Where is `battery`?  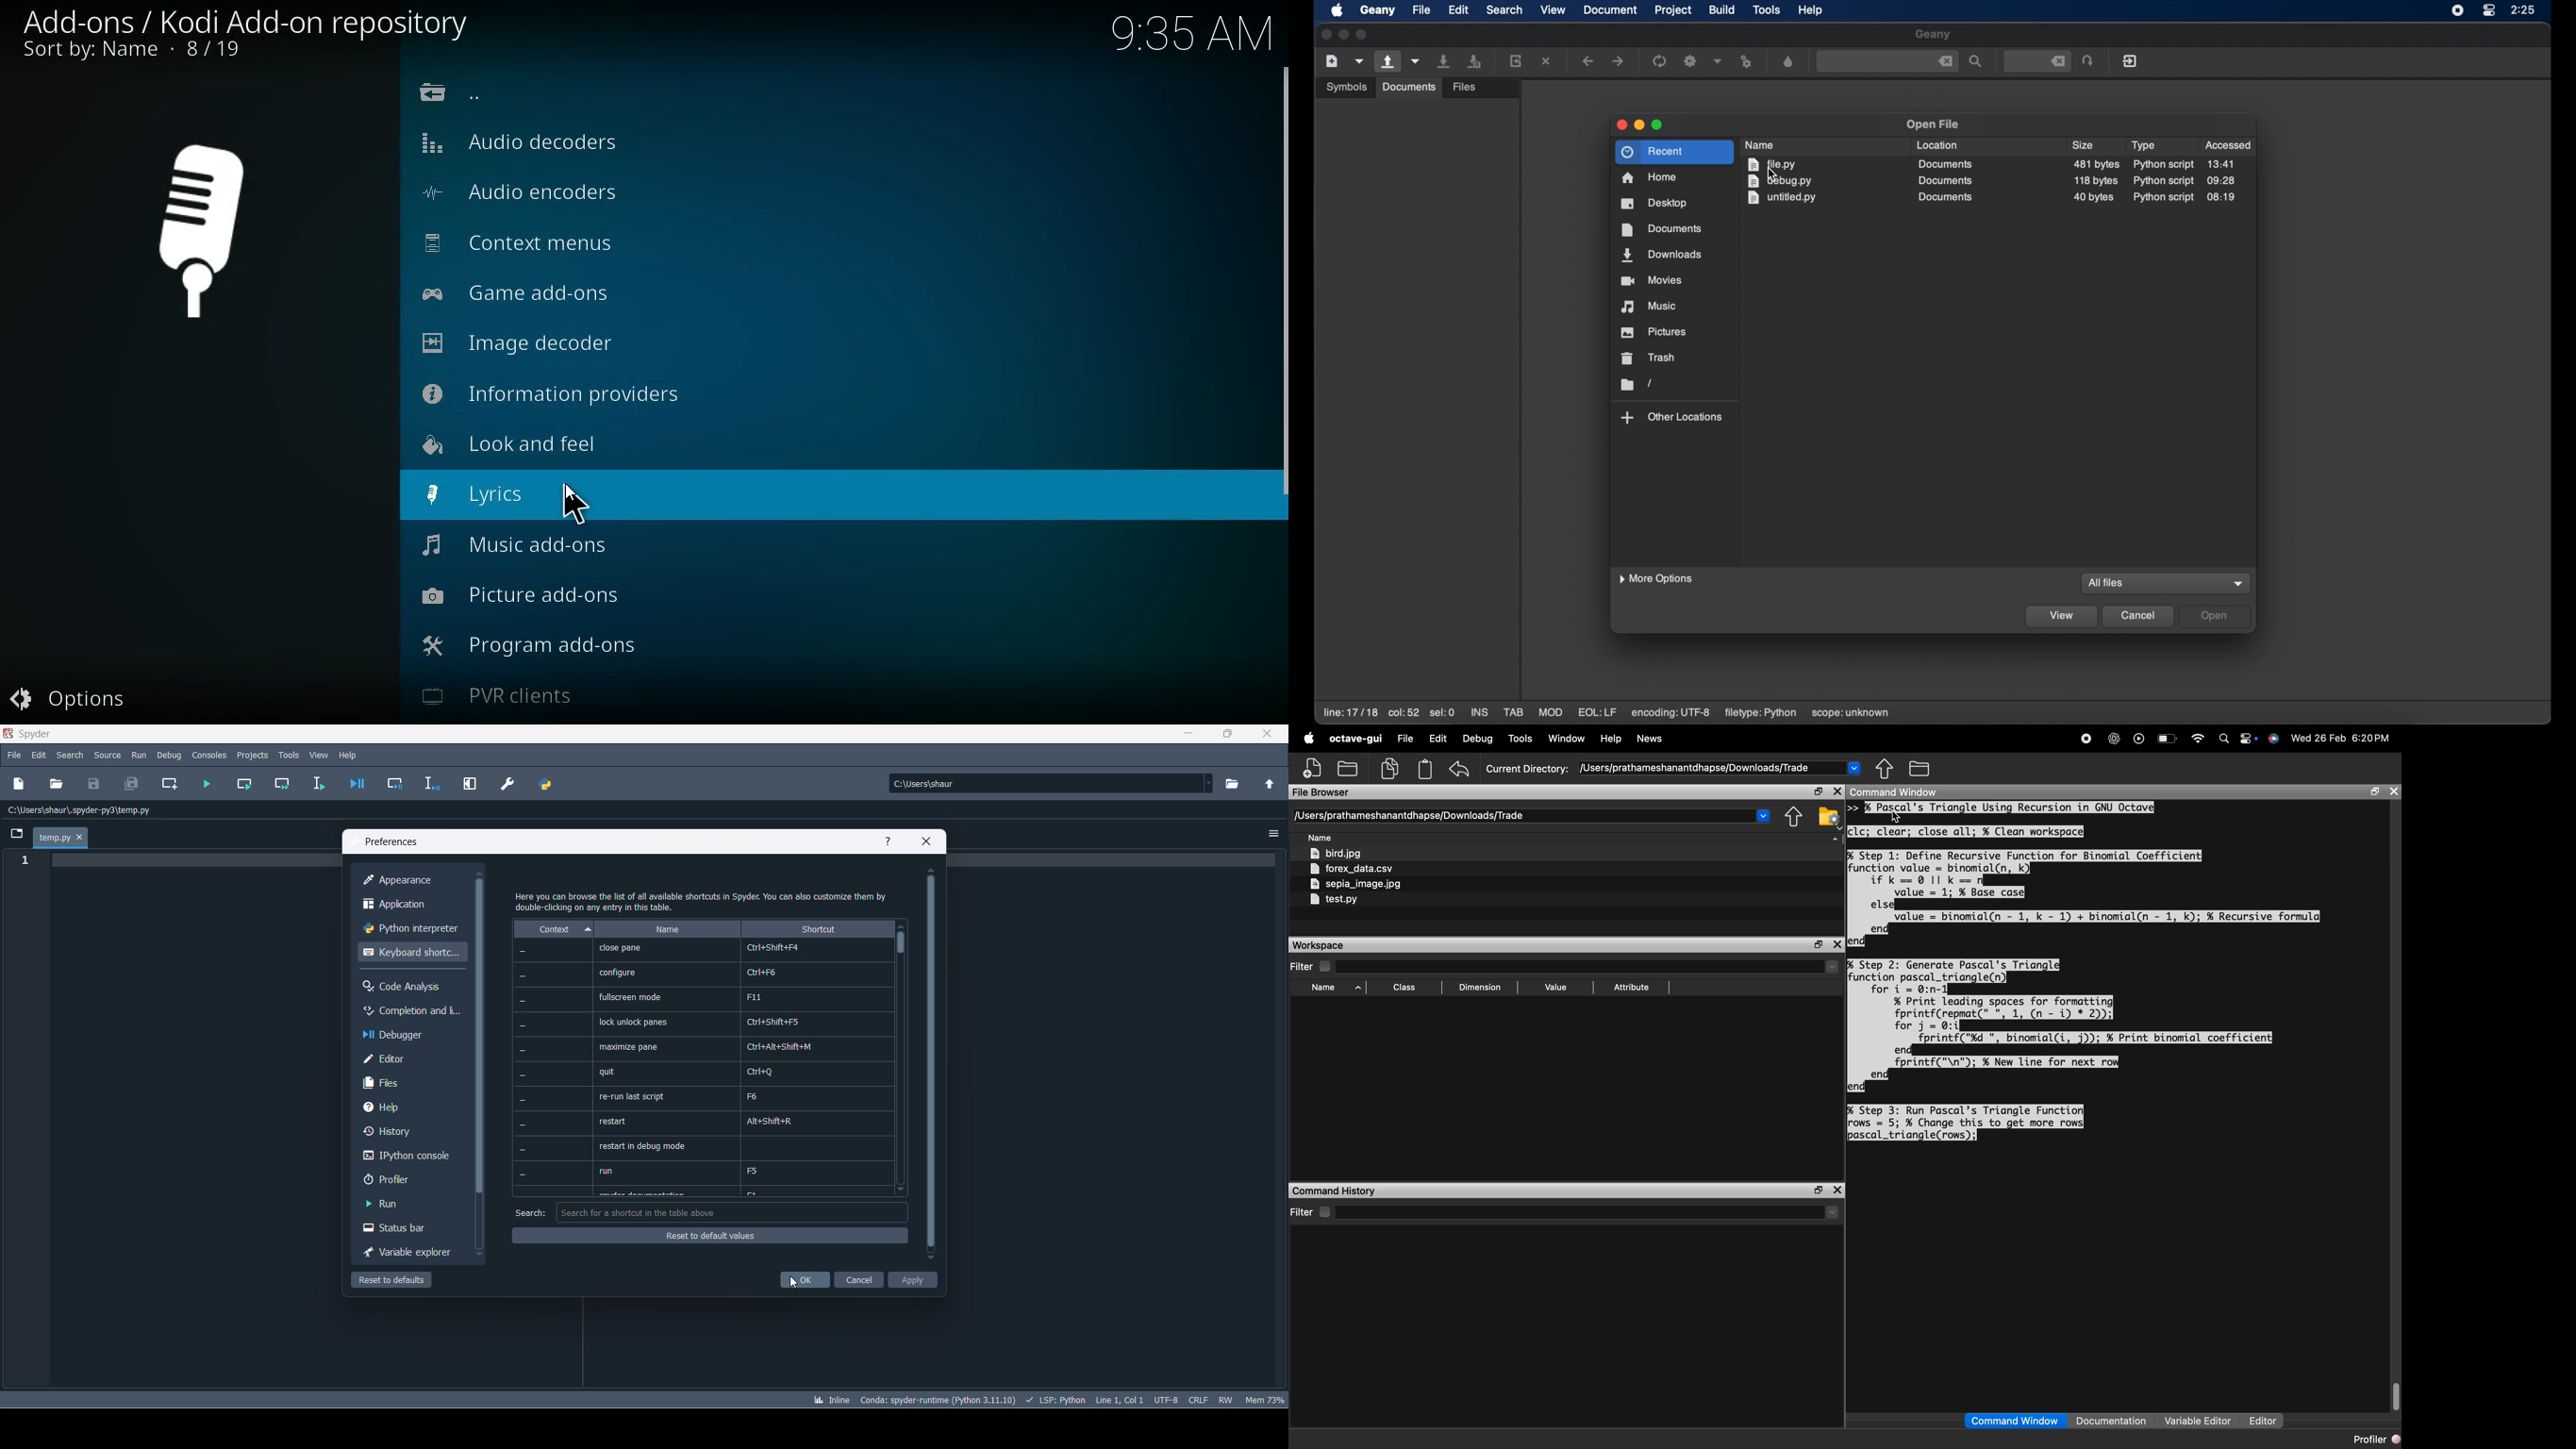 battery is located at coordinates (2168, 739).